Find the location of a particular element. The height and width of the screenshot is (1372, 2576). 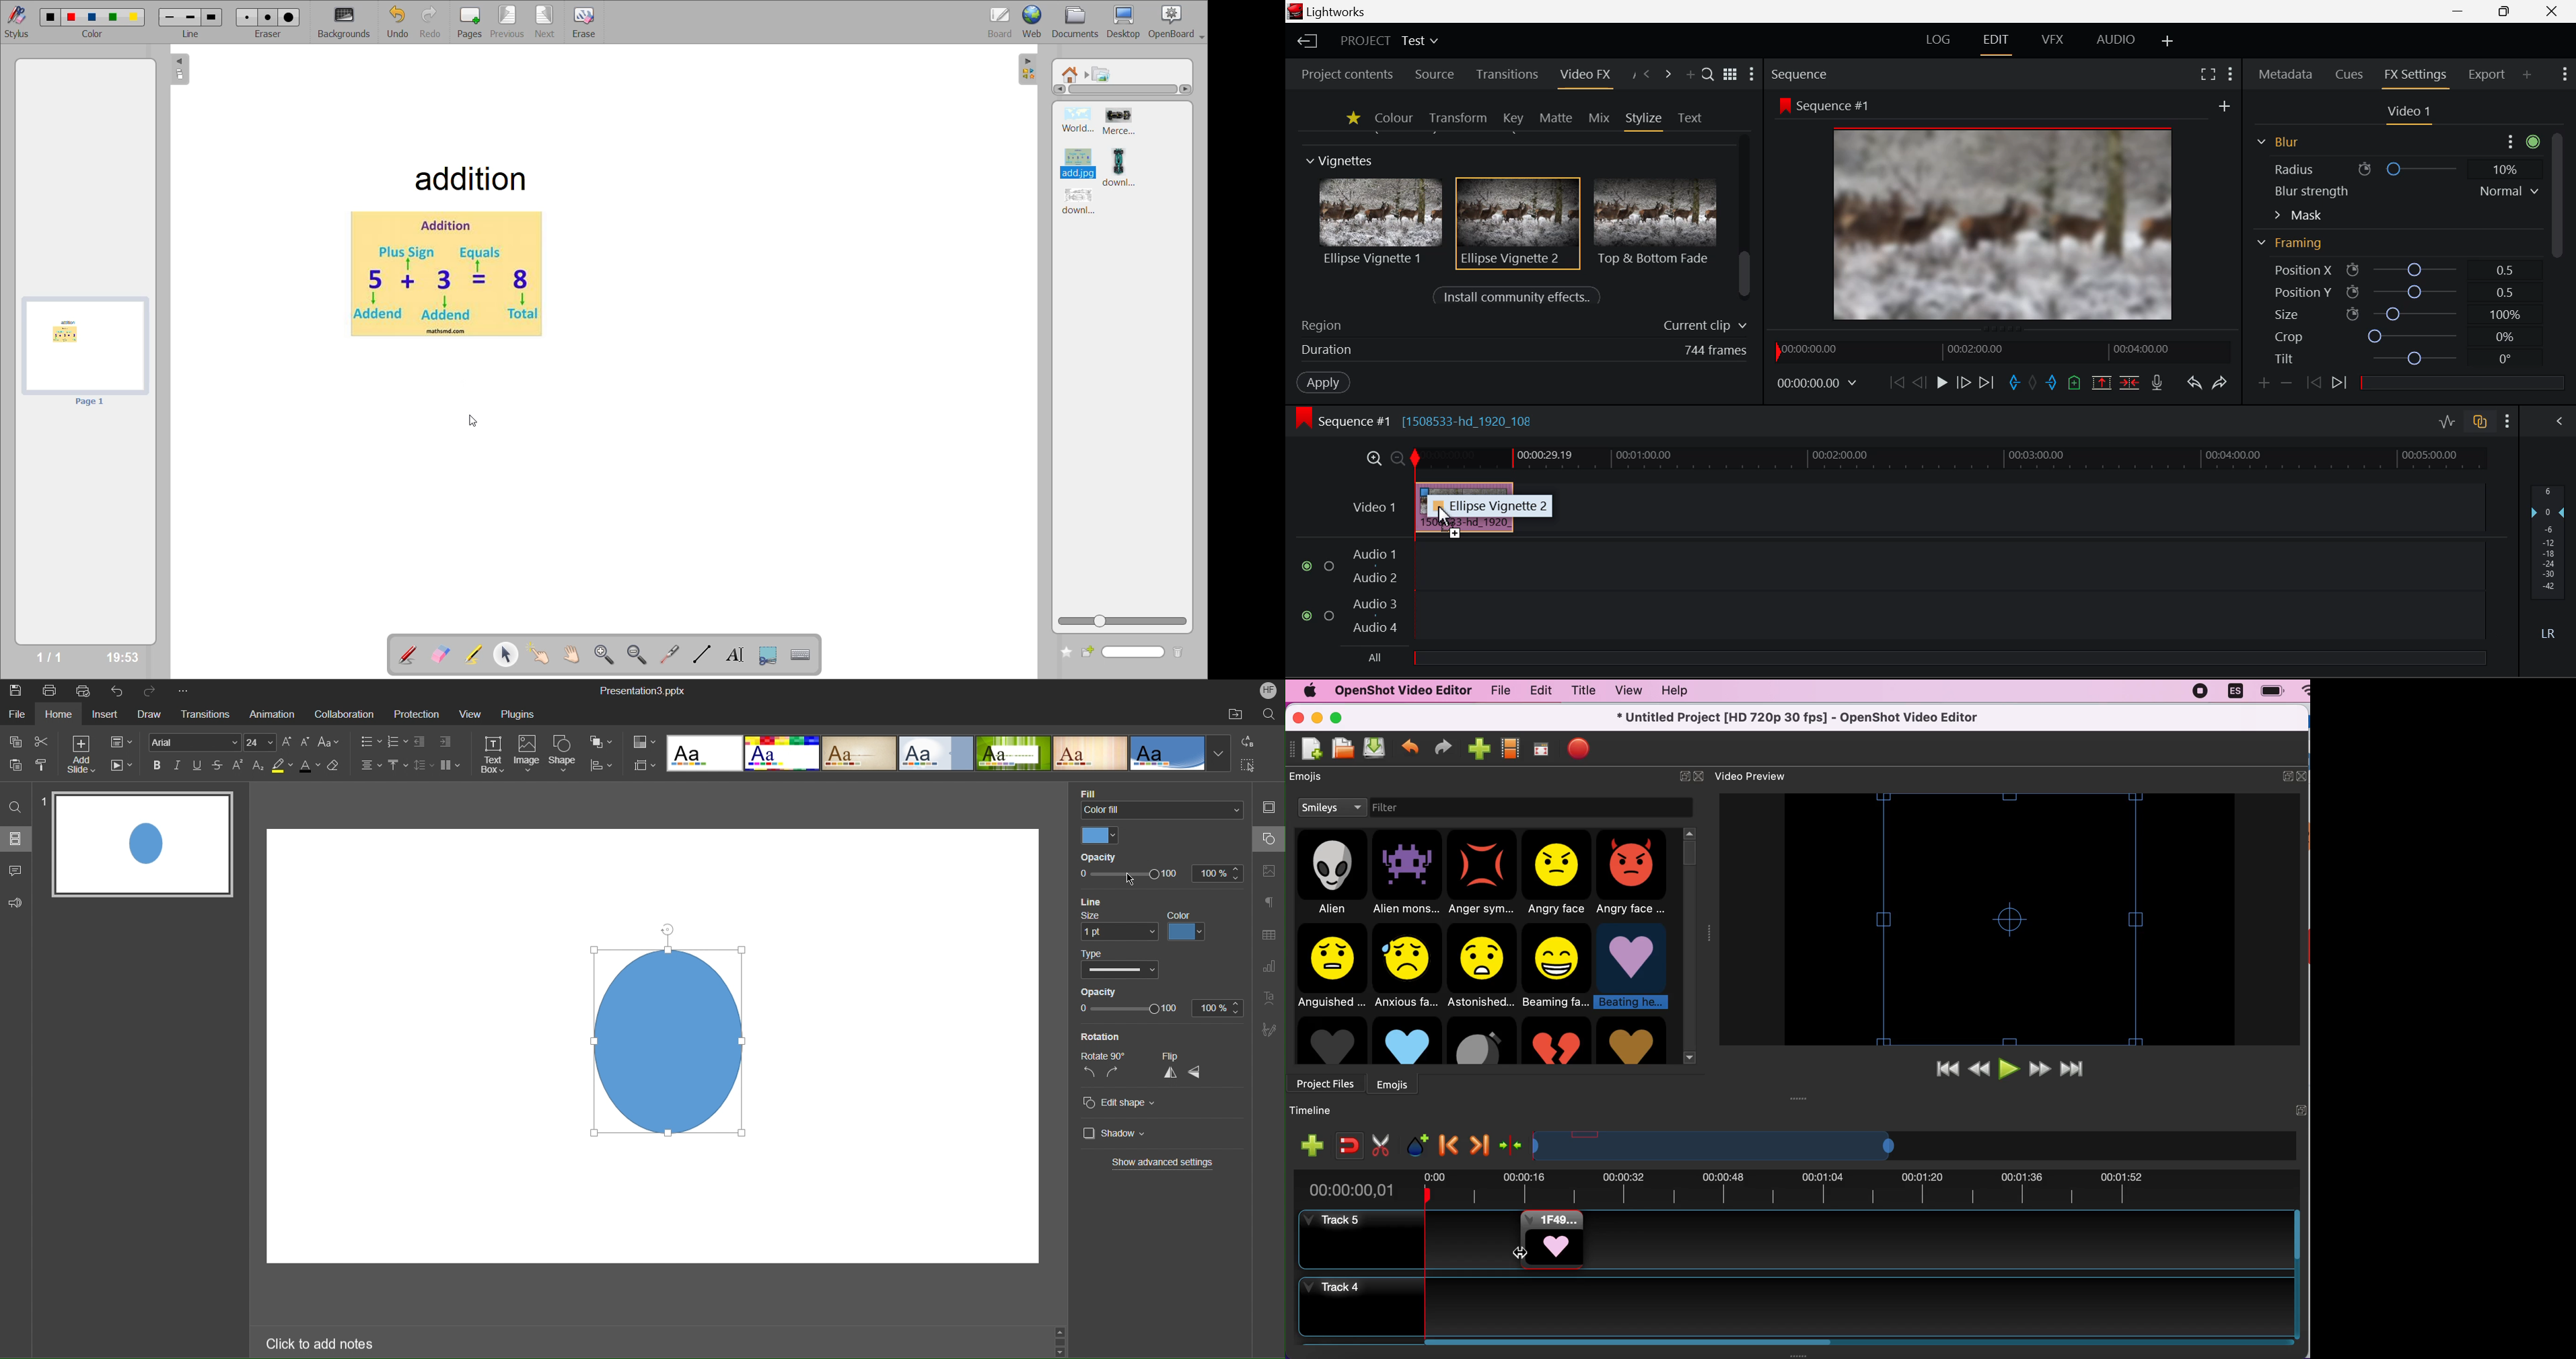

Transitions is located at coordinates (1506, 75).